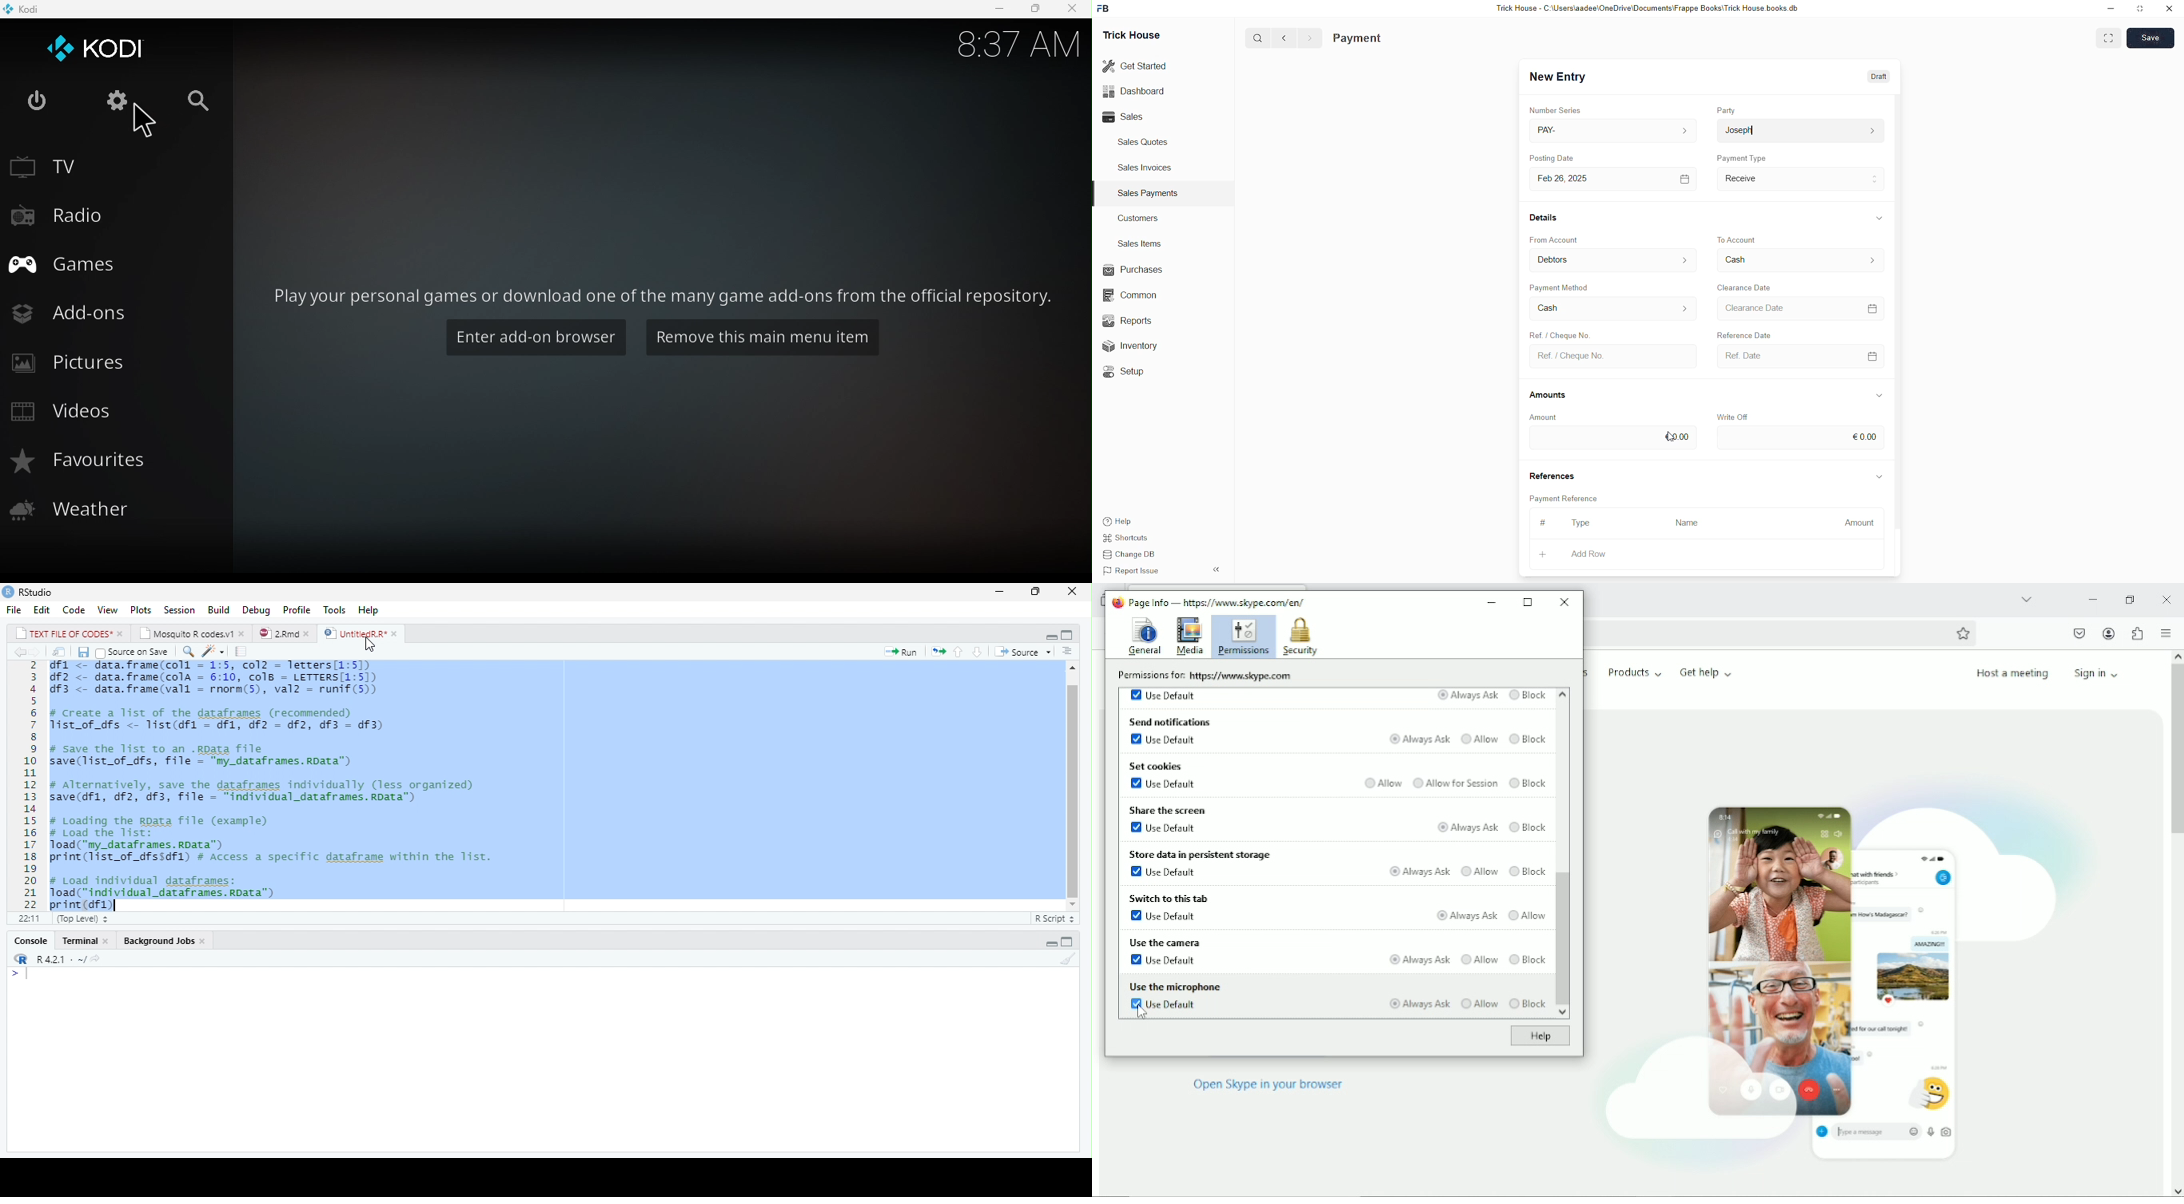  What do you see at coordinates (1544, 523) in the screenshot?
I see `#` at bounding box center [1544, 523].